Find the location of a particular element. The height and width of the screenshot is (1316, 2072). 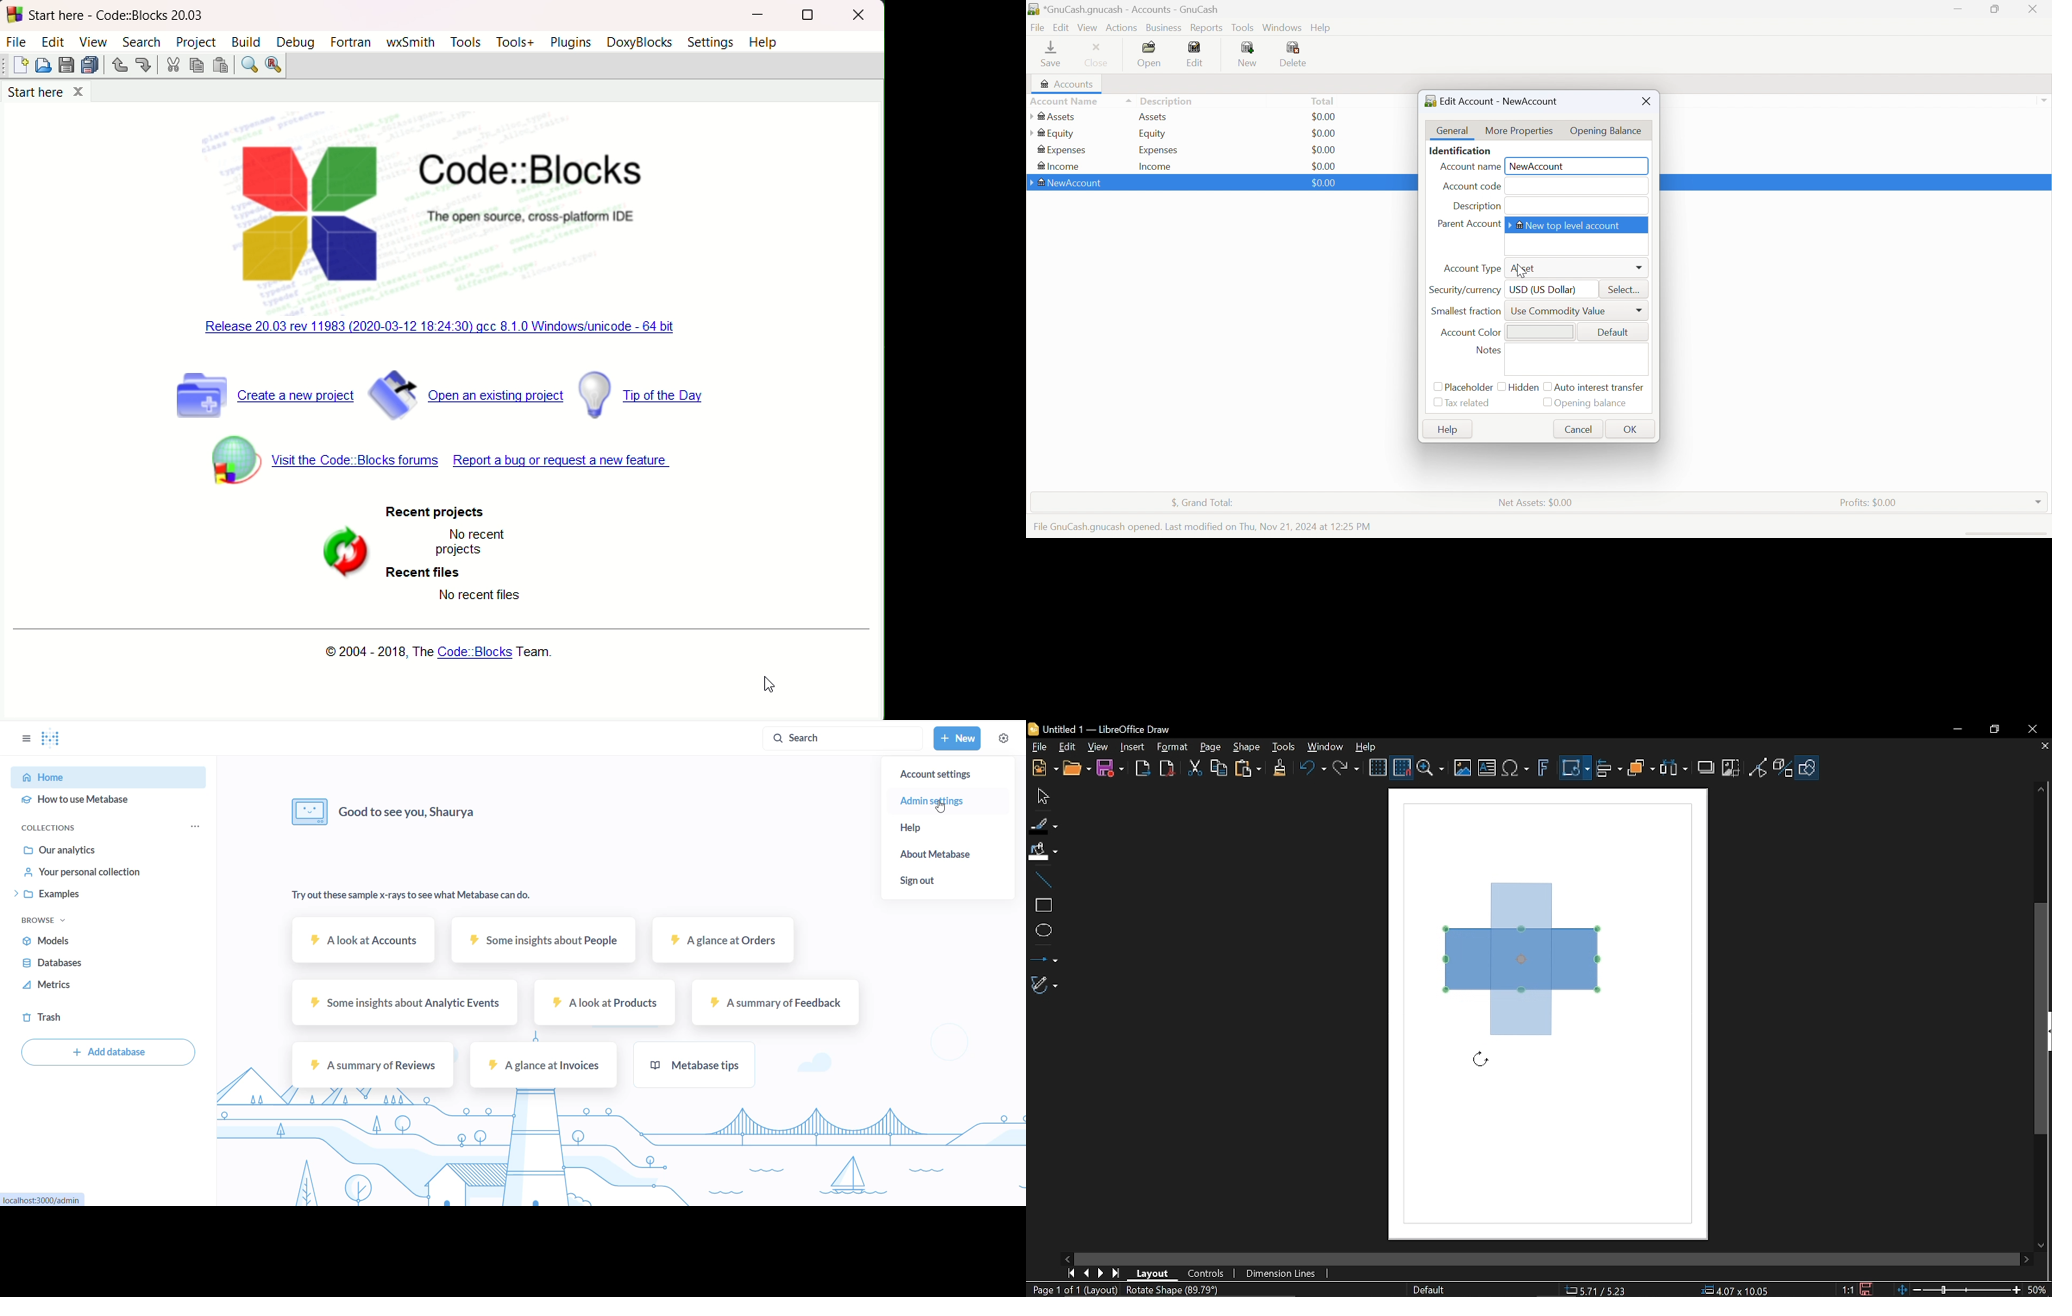

Cancel is located at coordinates (1578, 430).